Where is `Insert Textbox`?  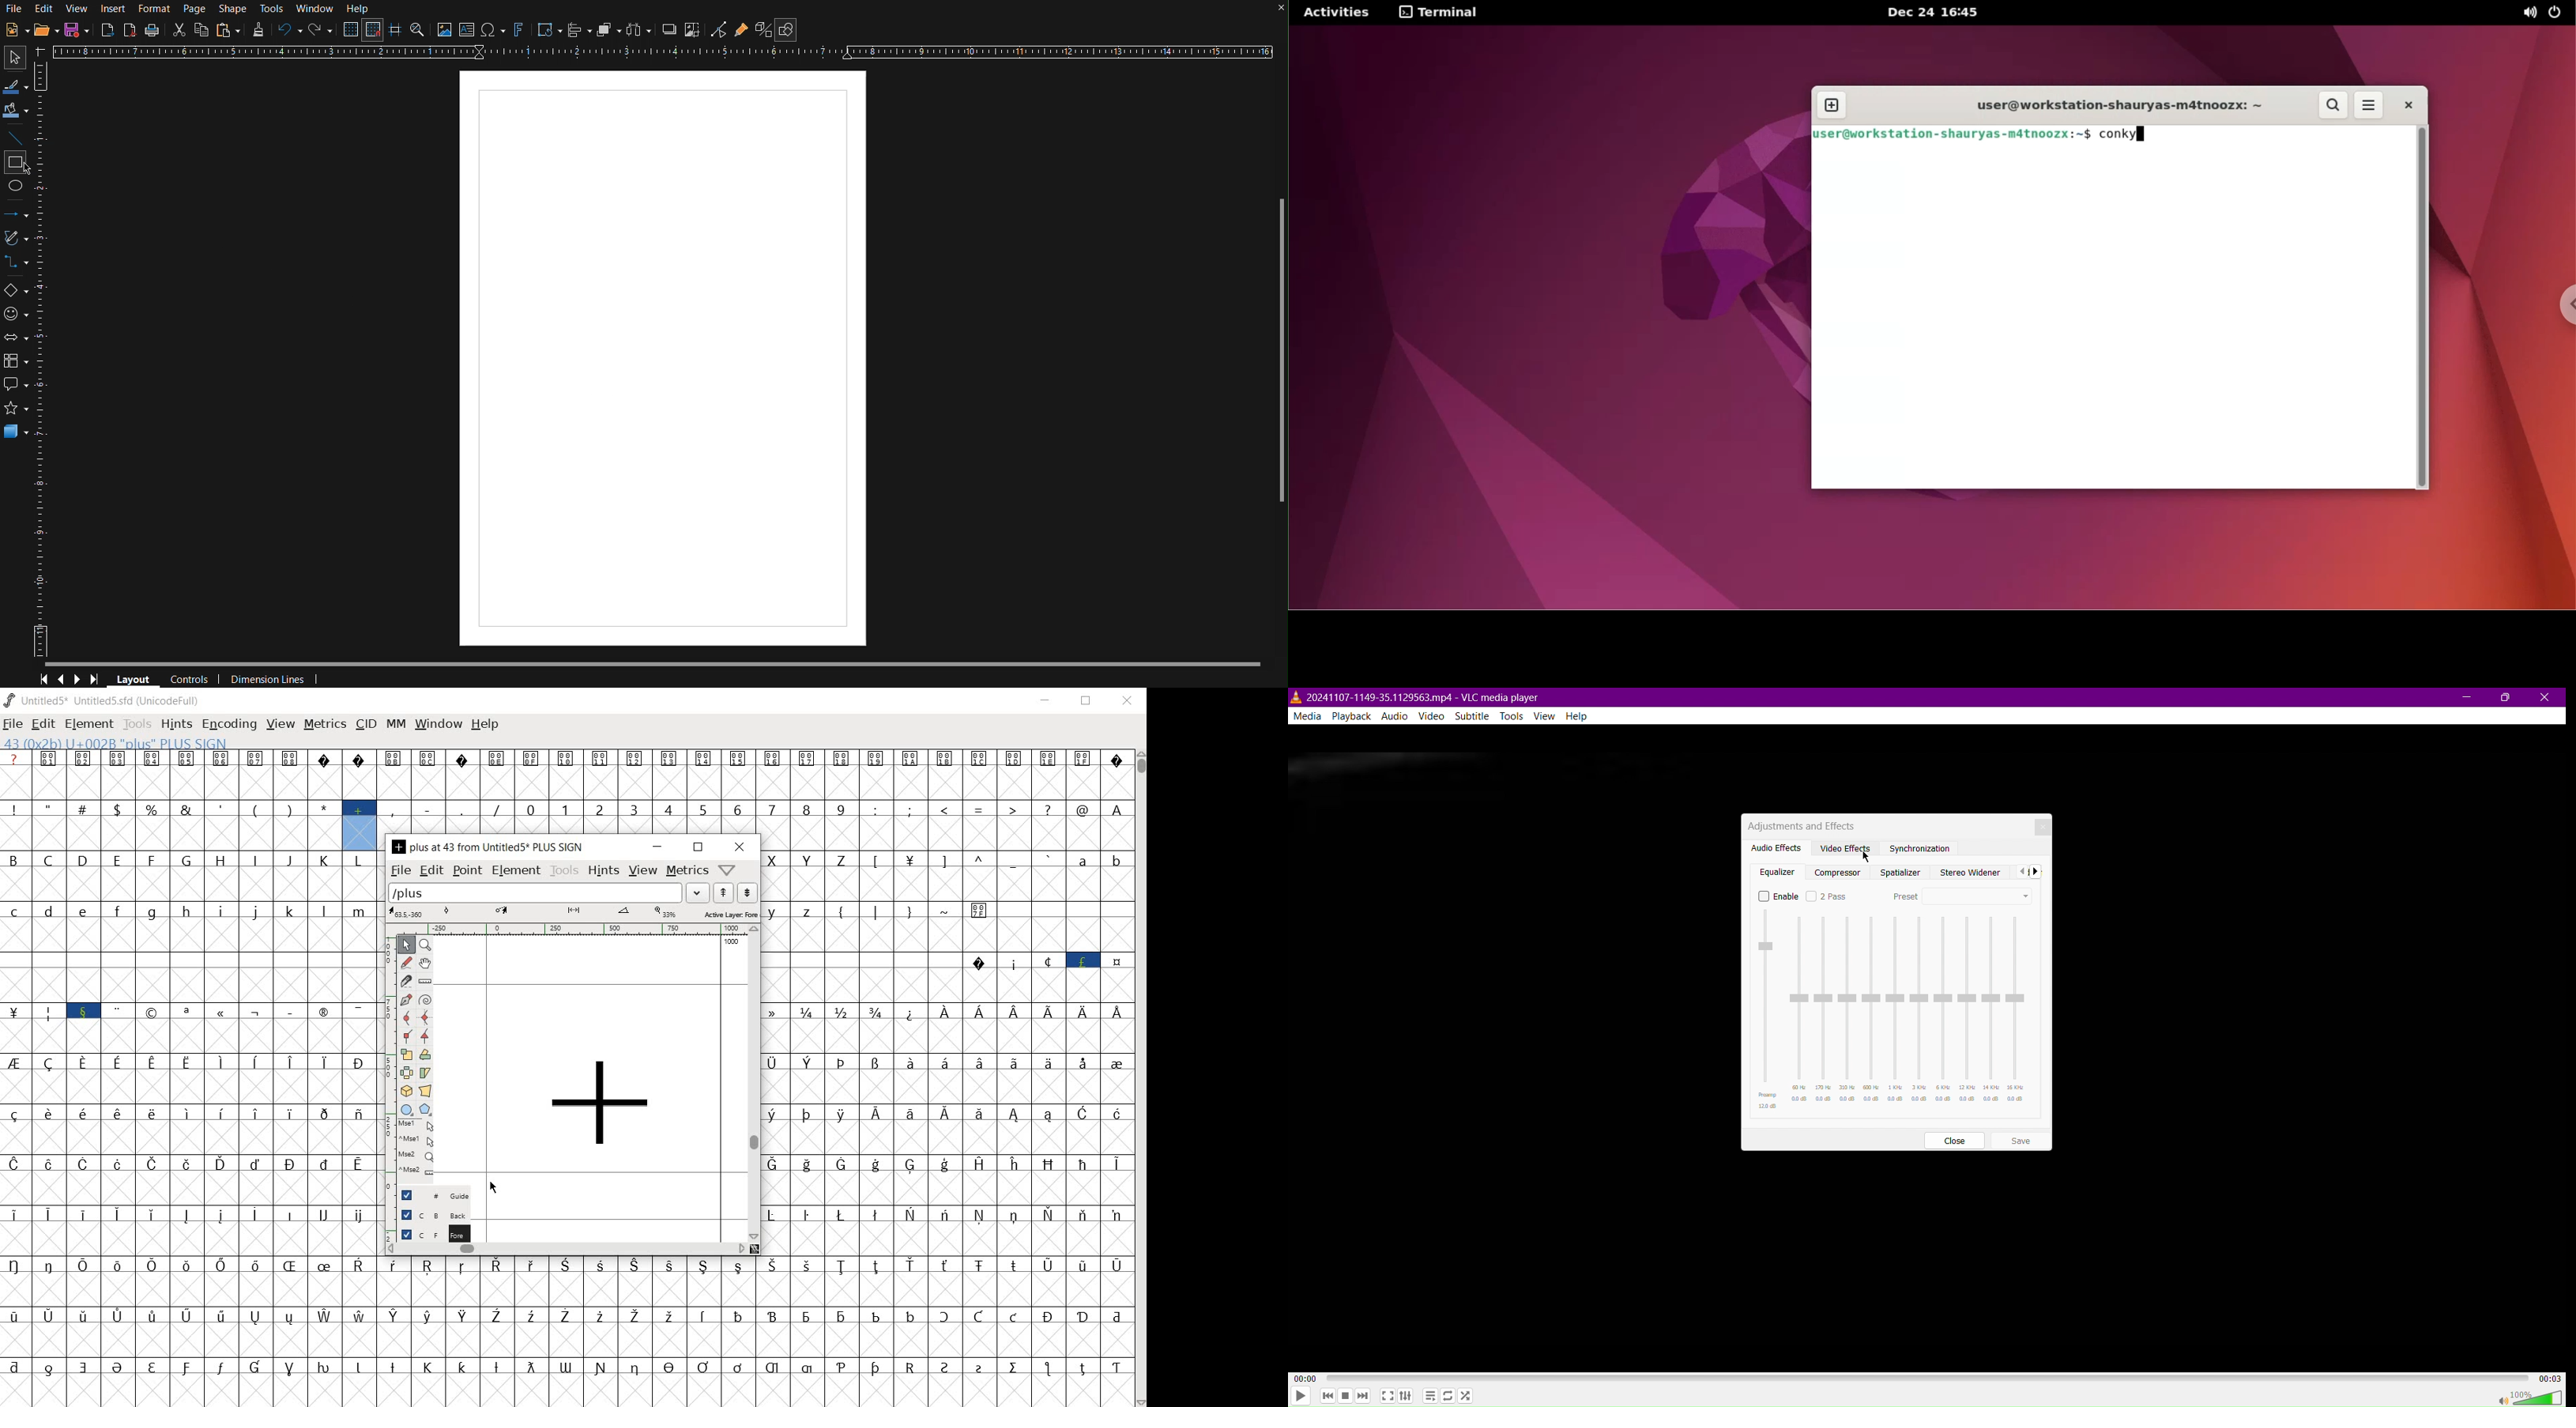
Insert Textbox is located at coordinates (467, 30).